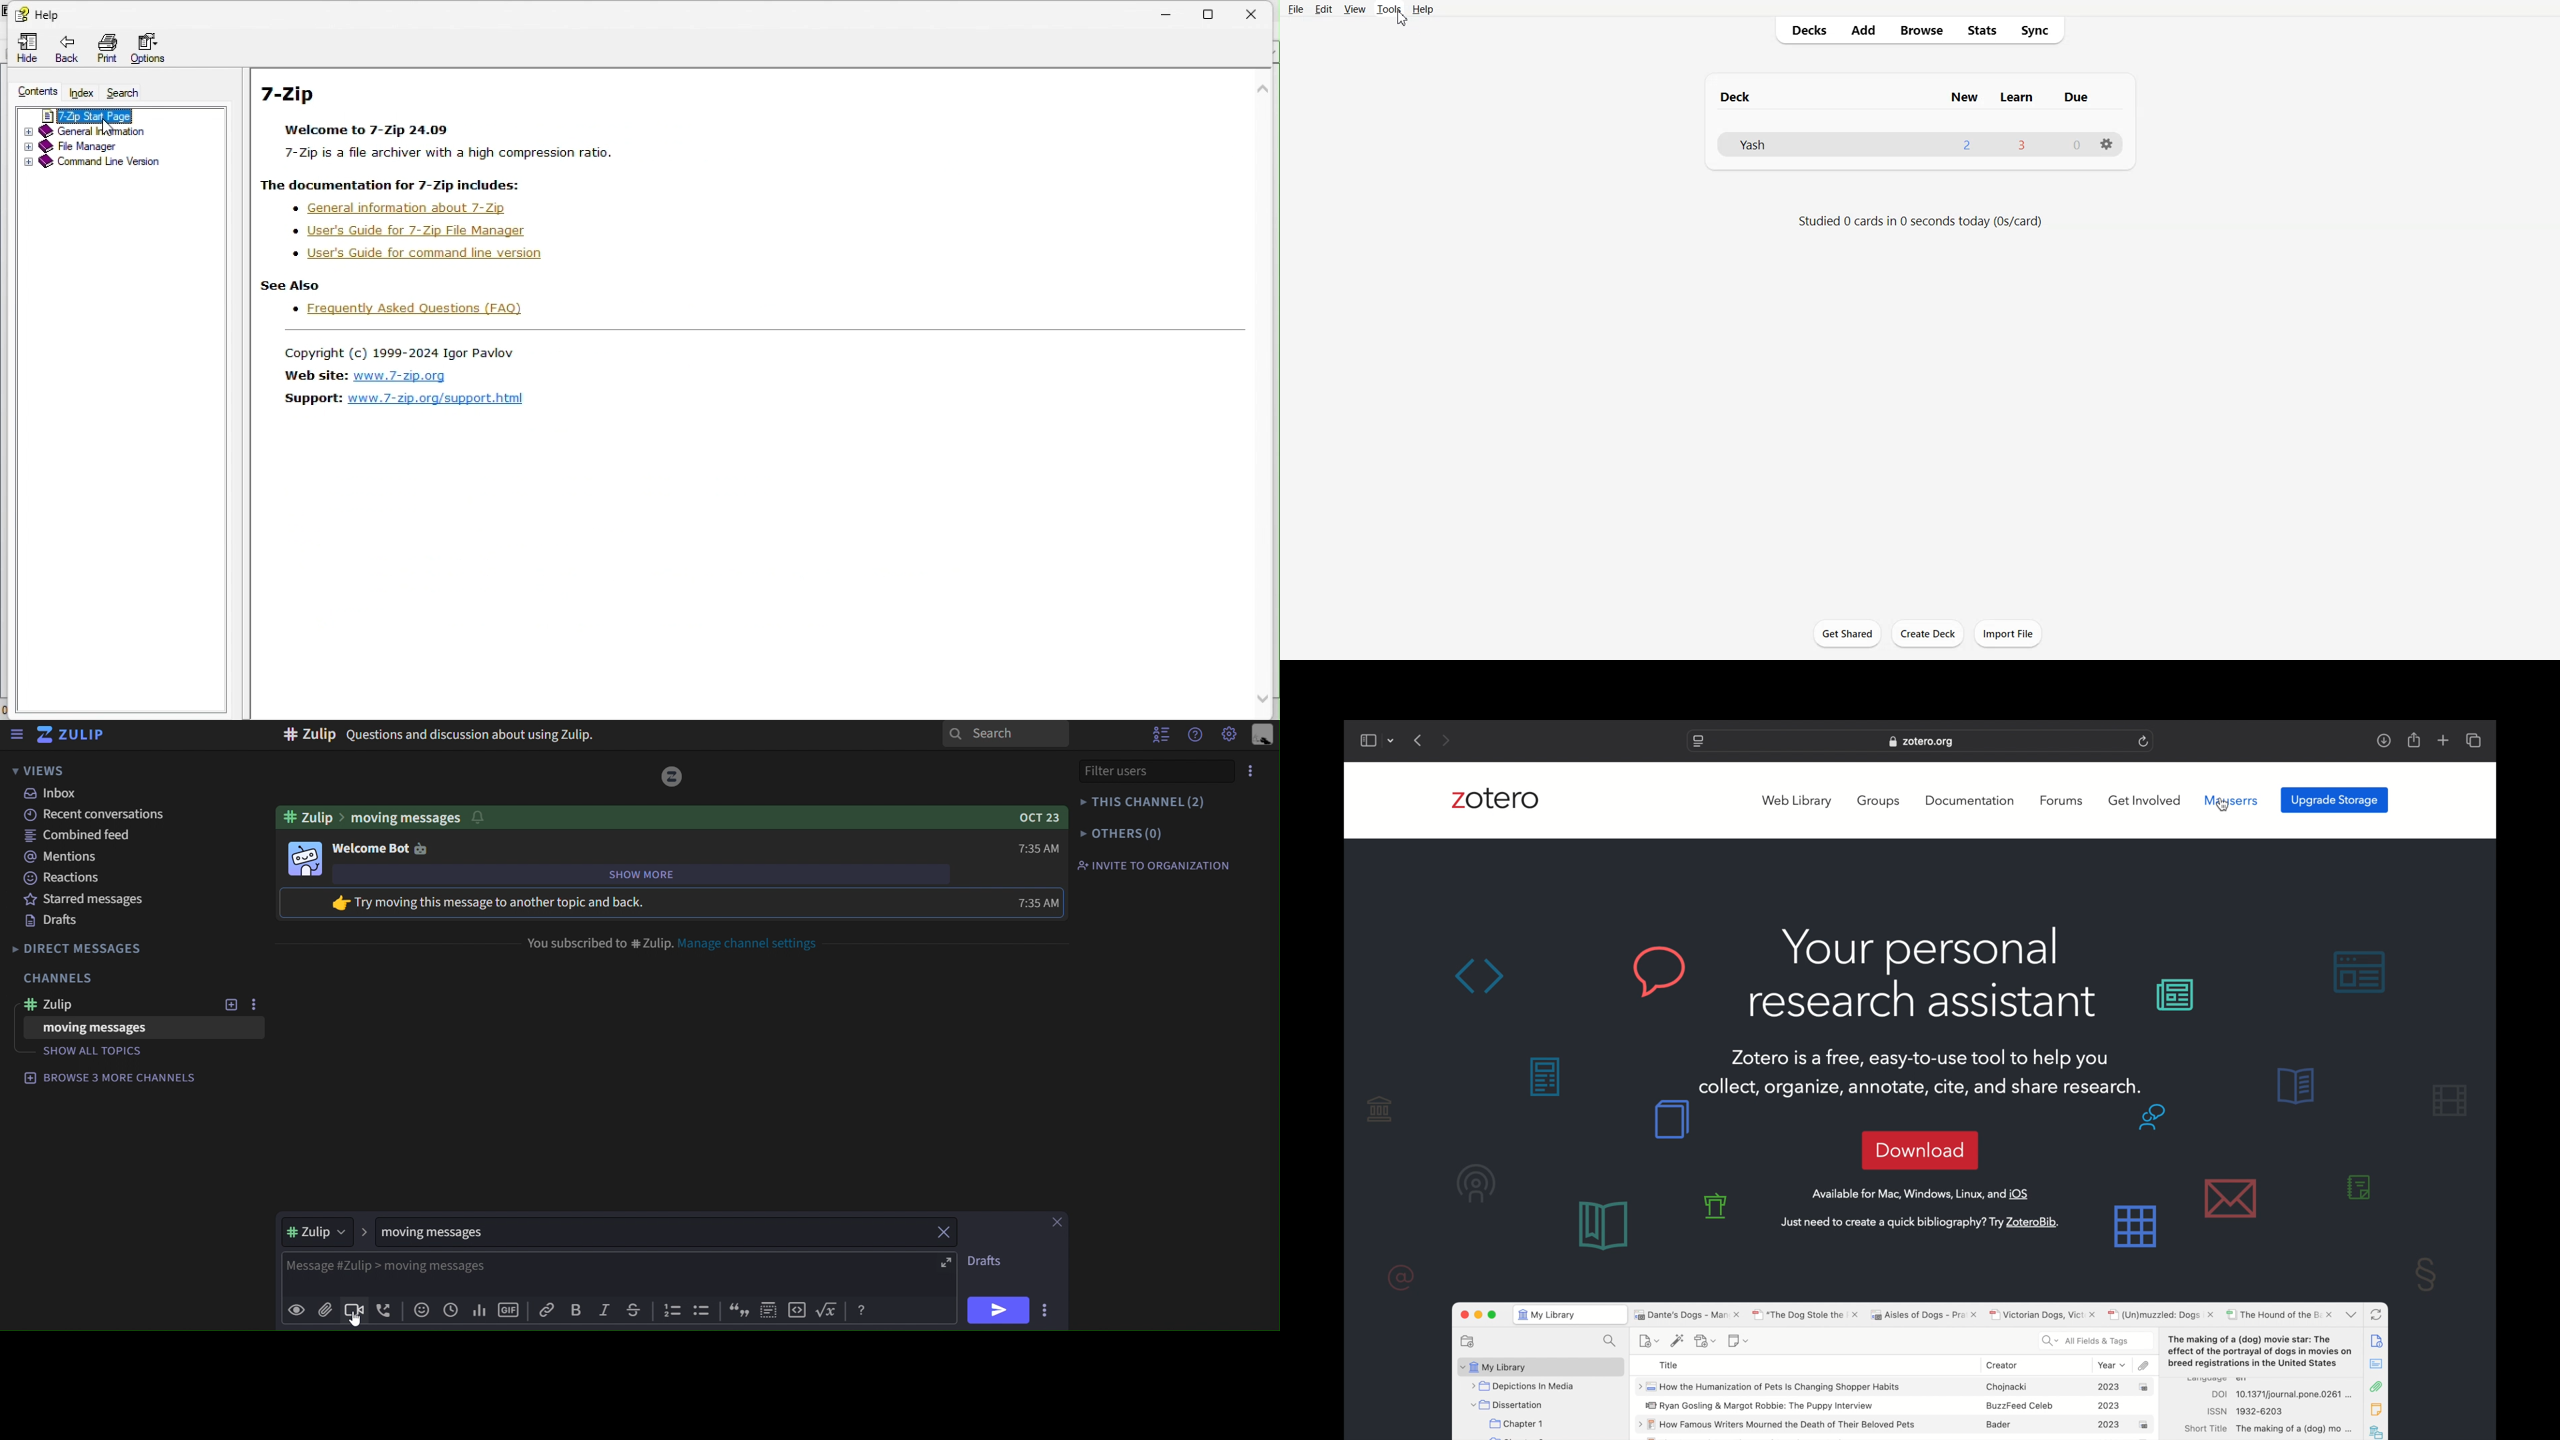 The image size is (2576, 1456). I want to click on Create Deck, so click(1927, 633).